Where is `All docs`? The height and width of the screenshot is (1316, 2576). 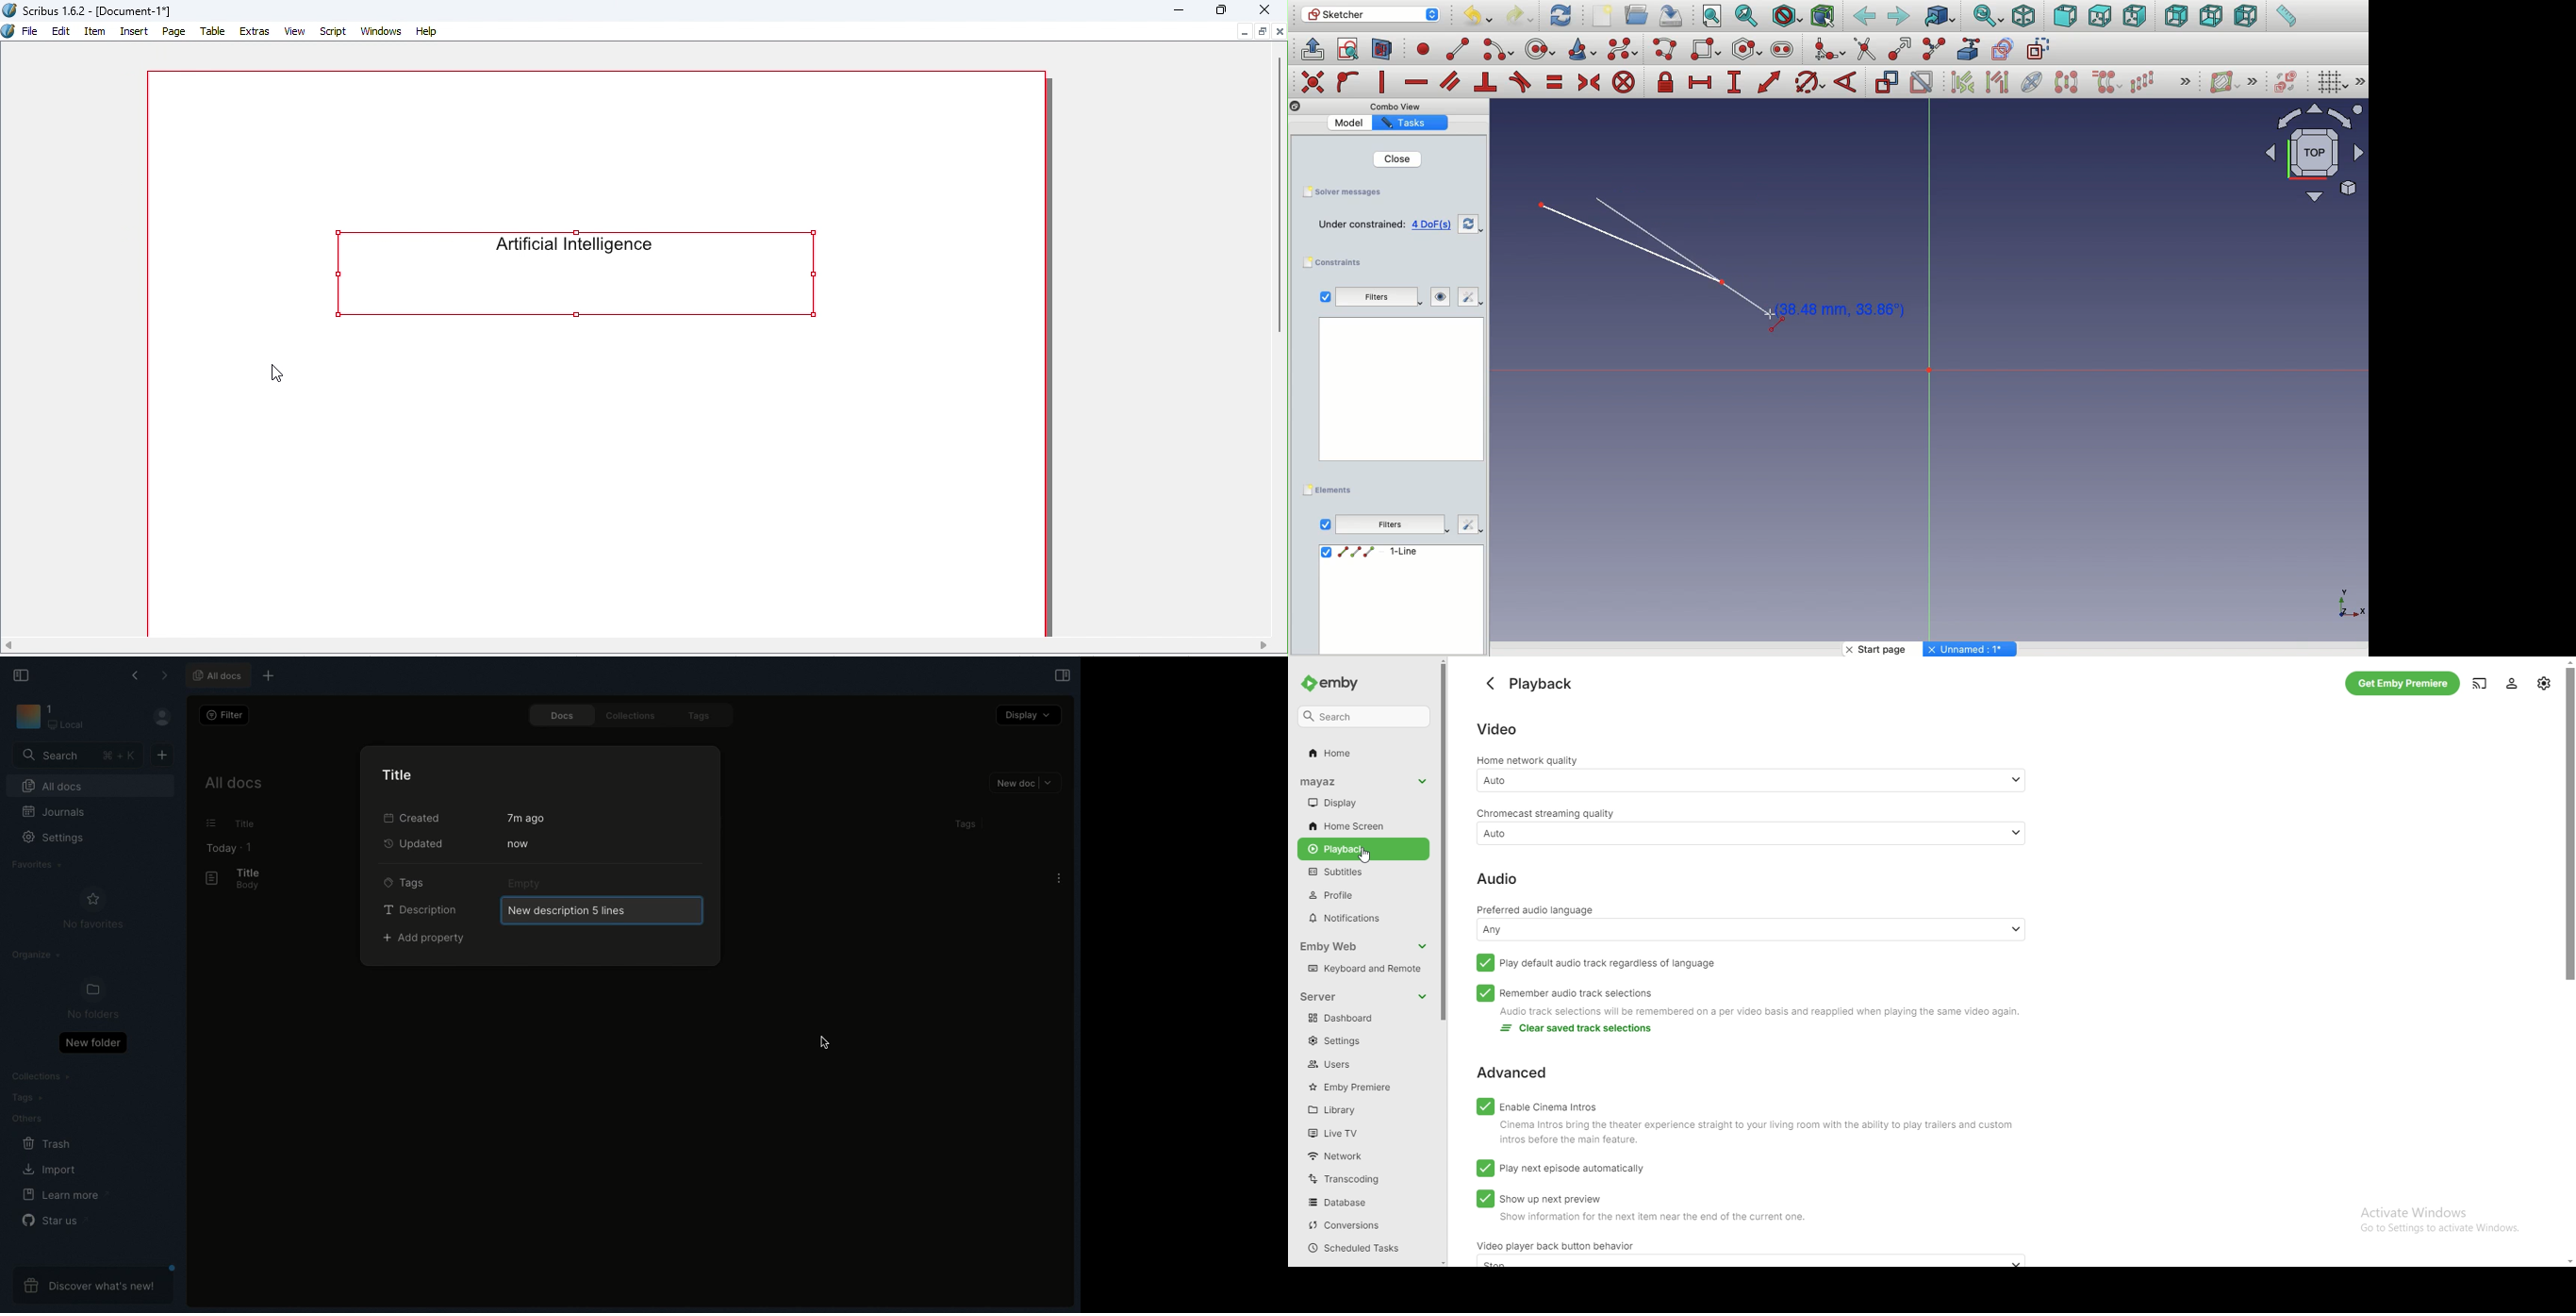 All docs is located at coordinates (218, 675).